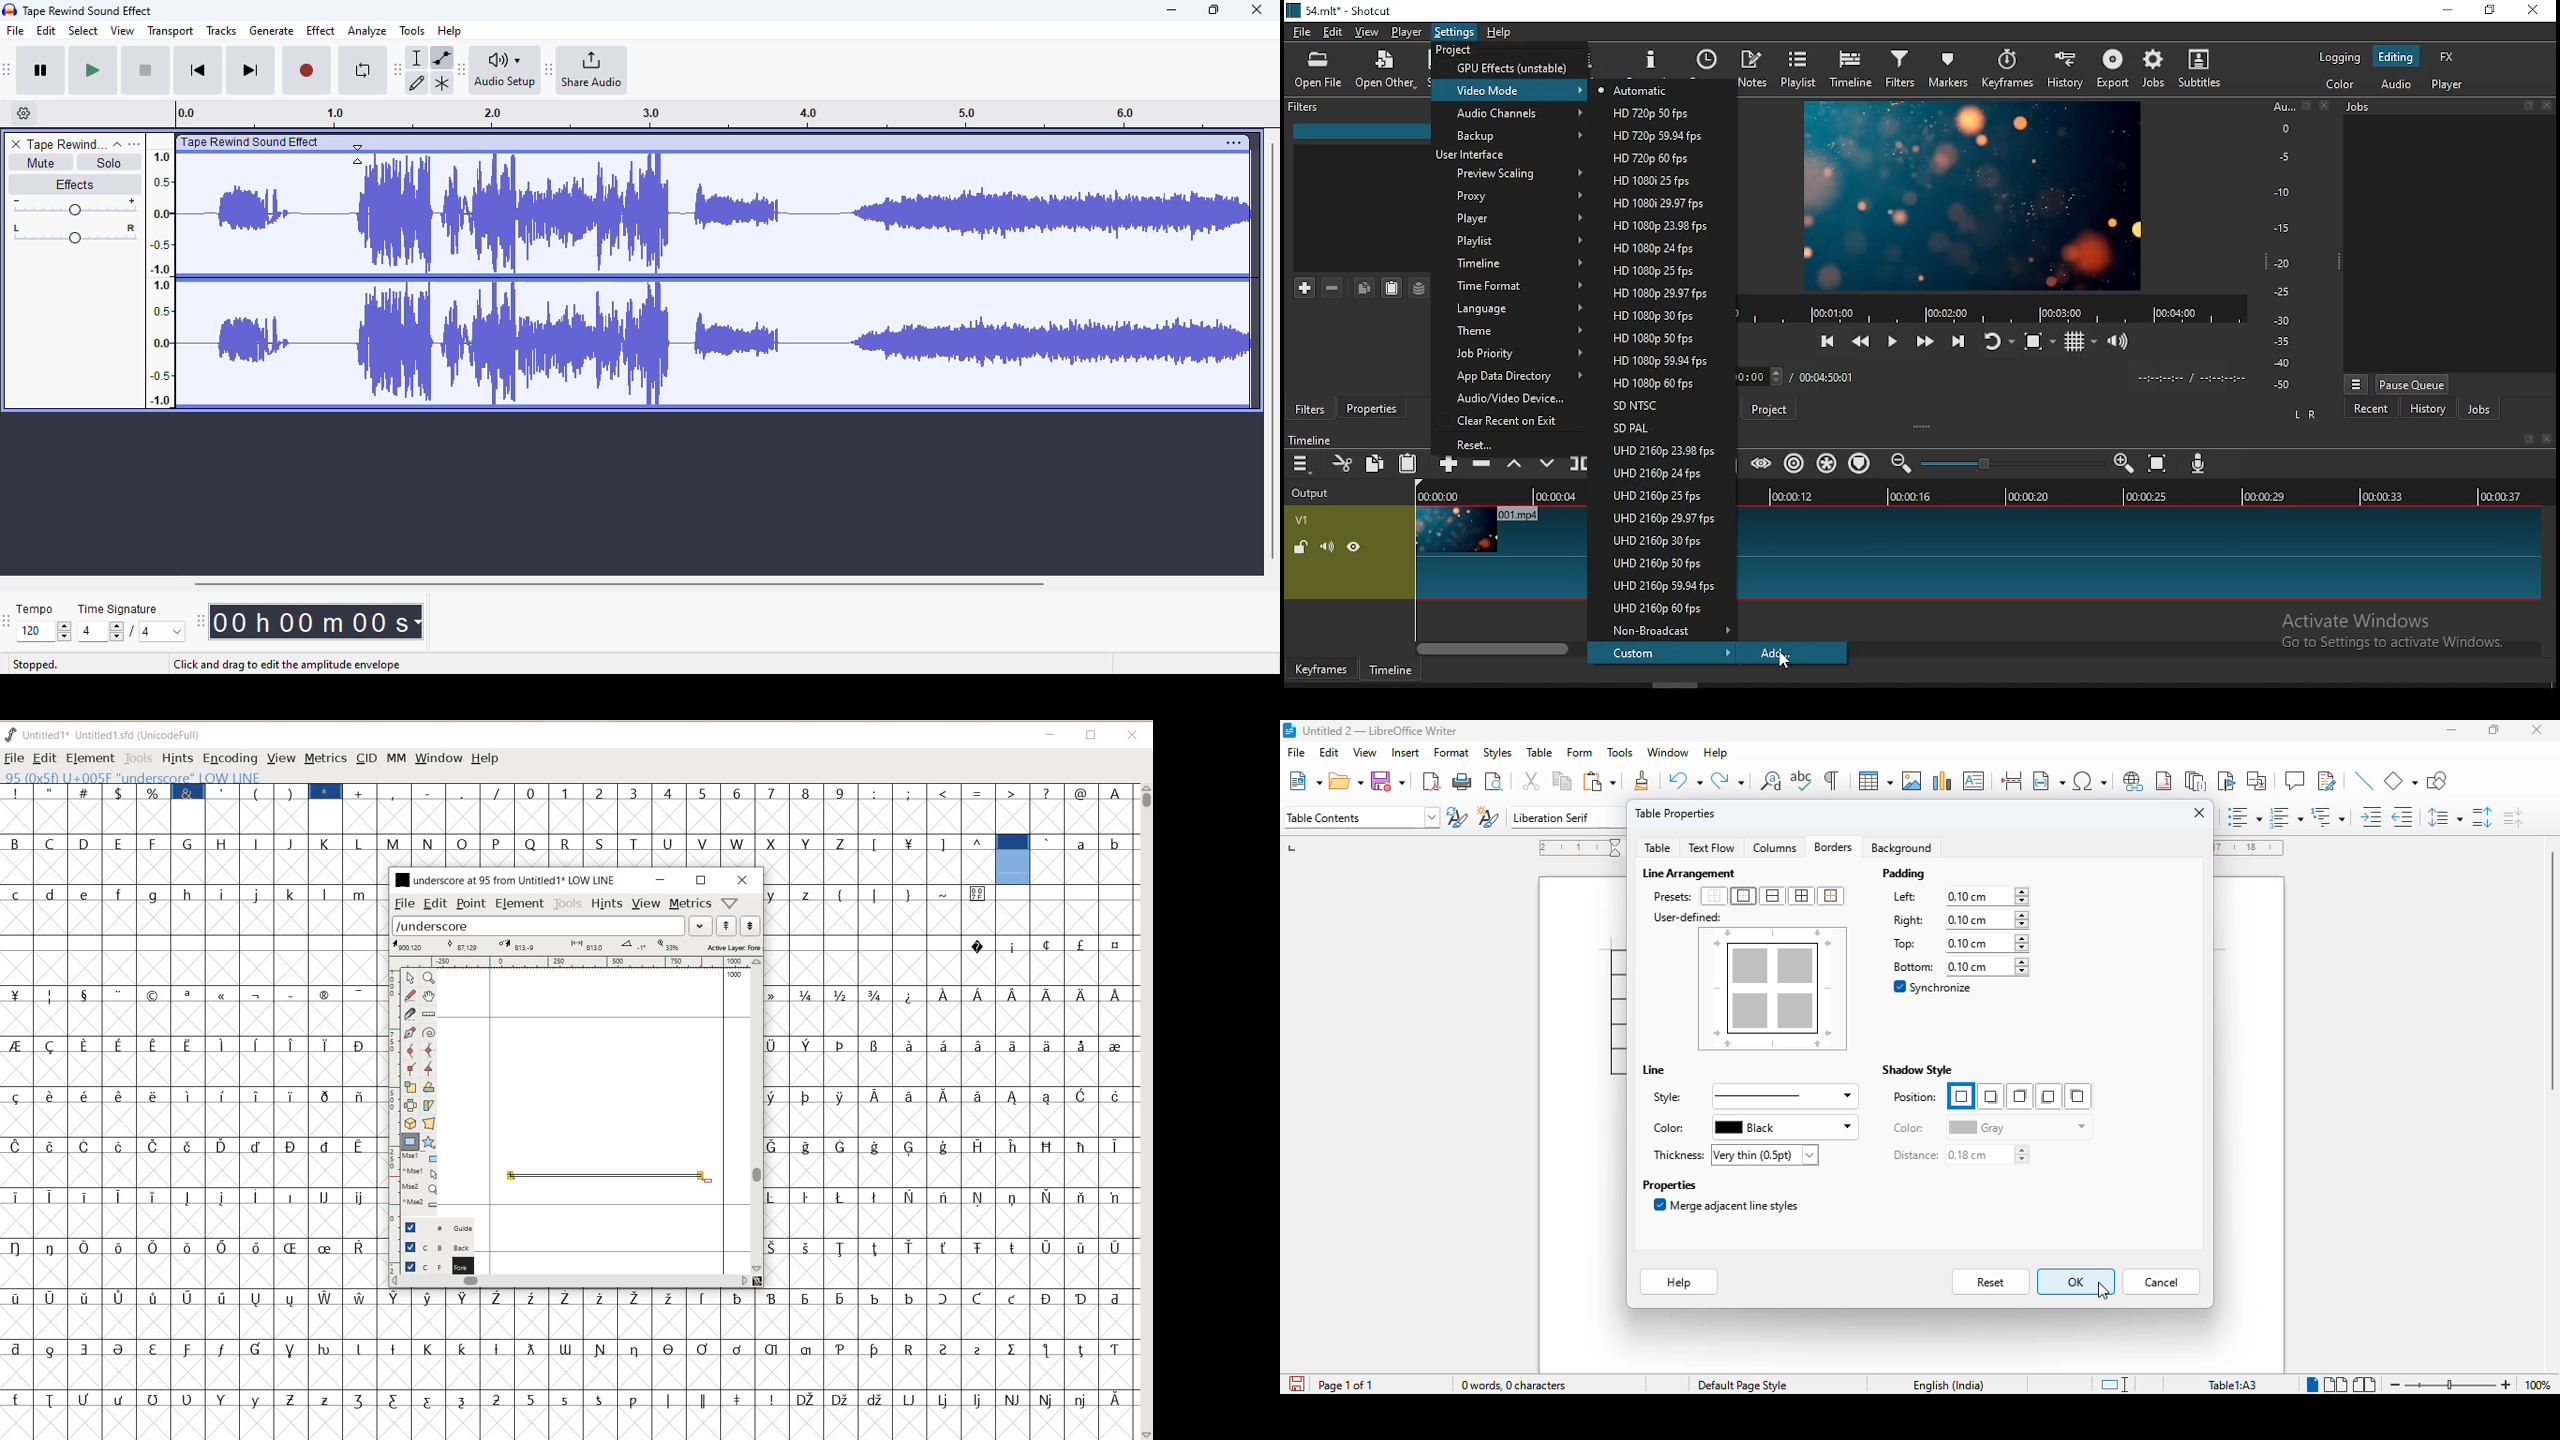 The width and height of the screenshot is (2576, 1456). Describe the element at coordinates (16, 144) in the screenshot. I see `delete track` at that location.